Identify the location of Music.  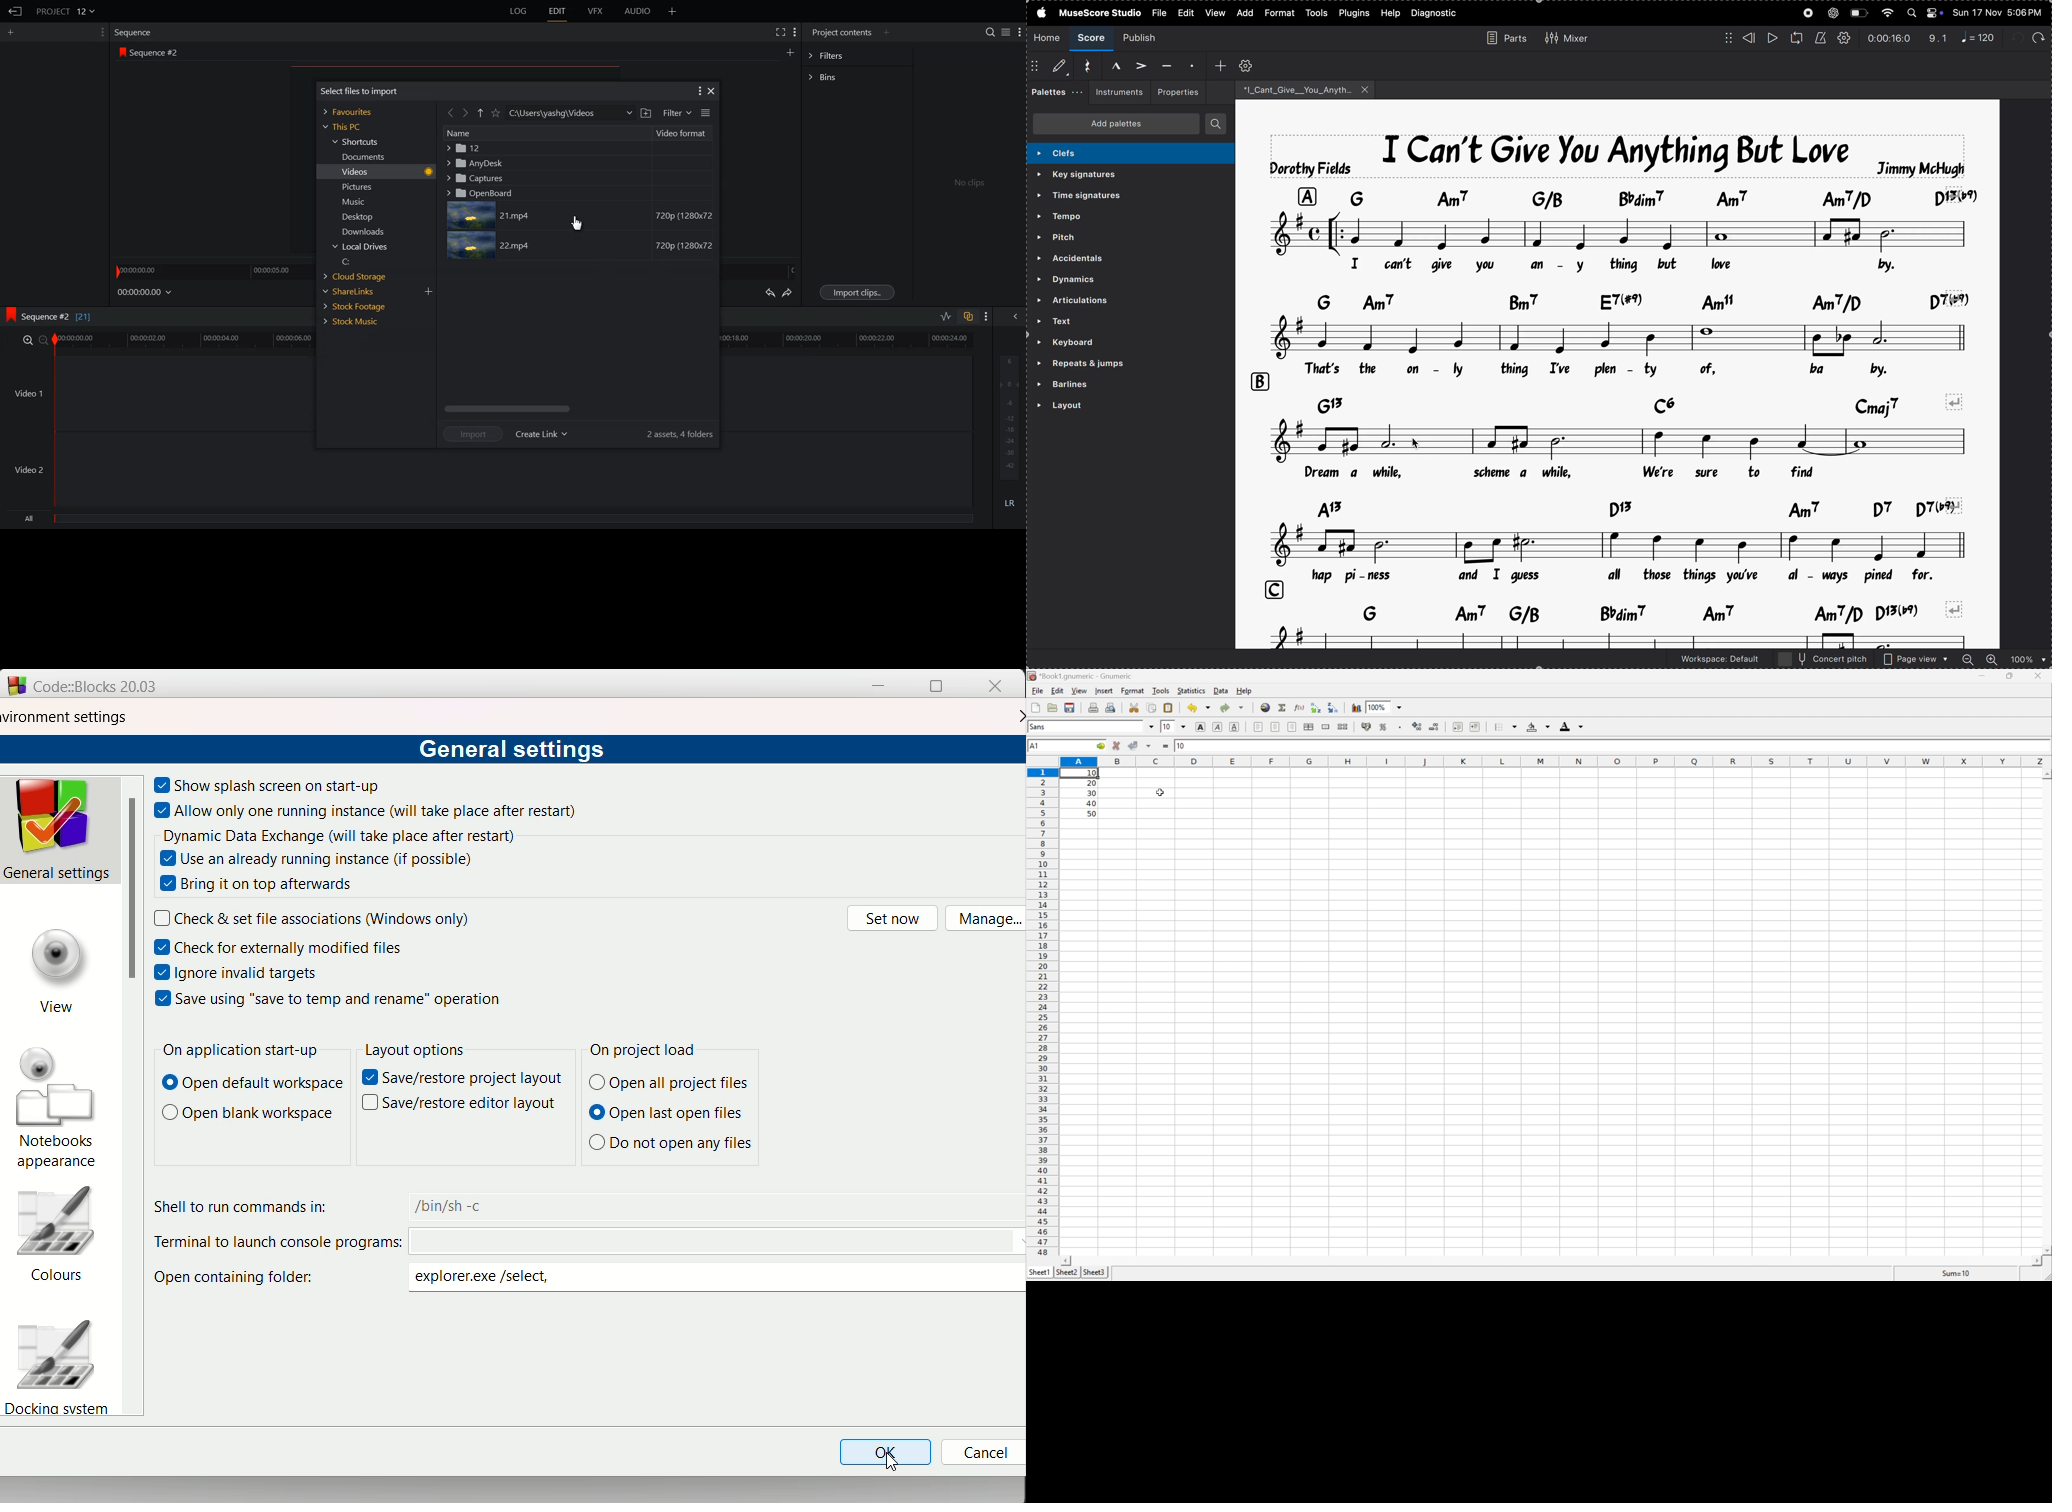
(362, 202).